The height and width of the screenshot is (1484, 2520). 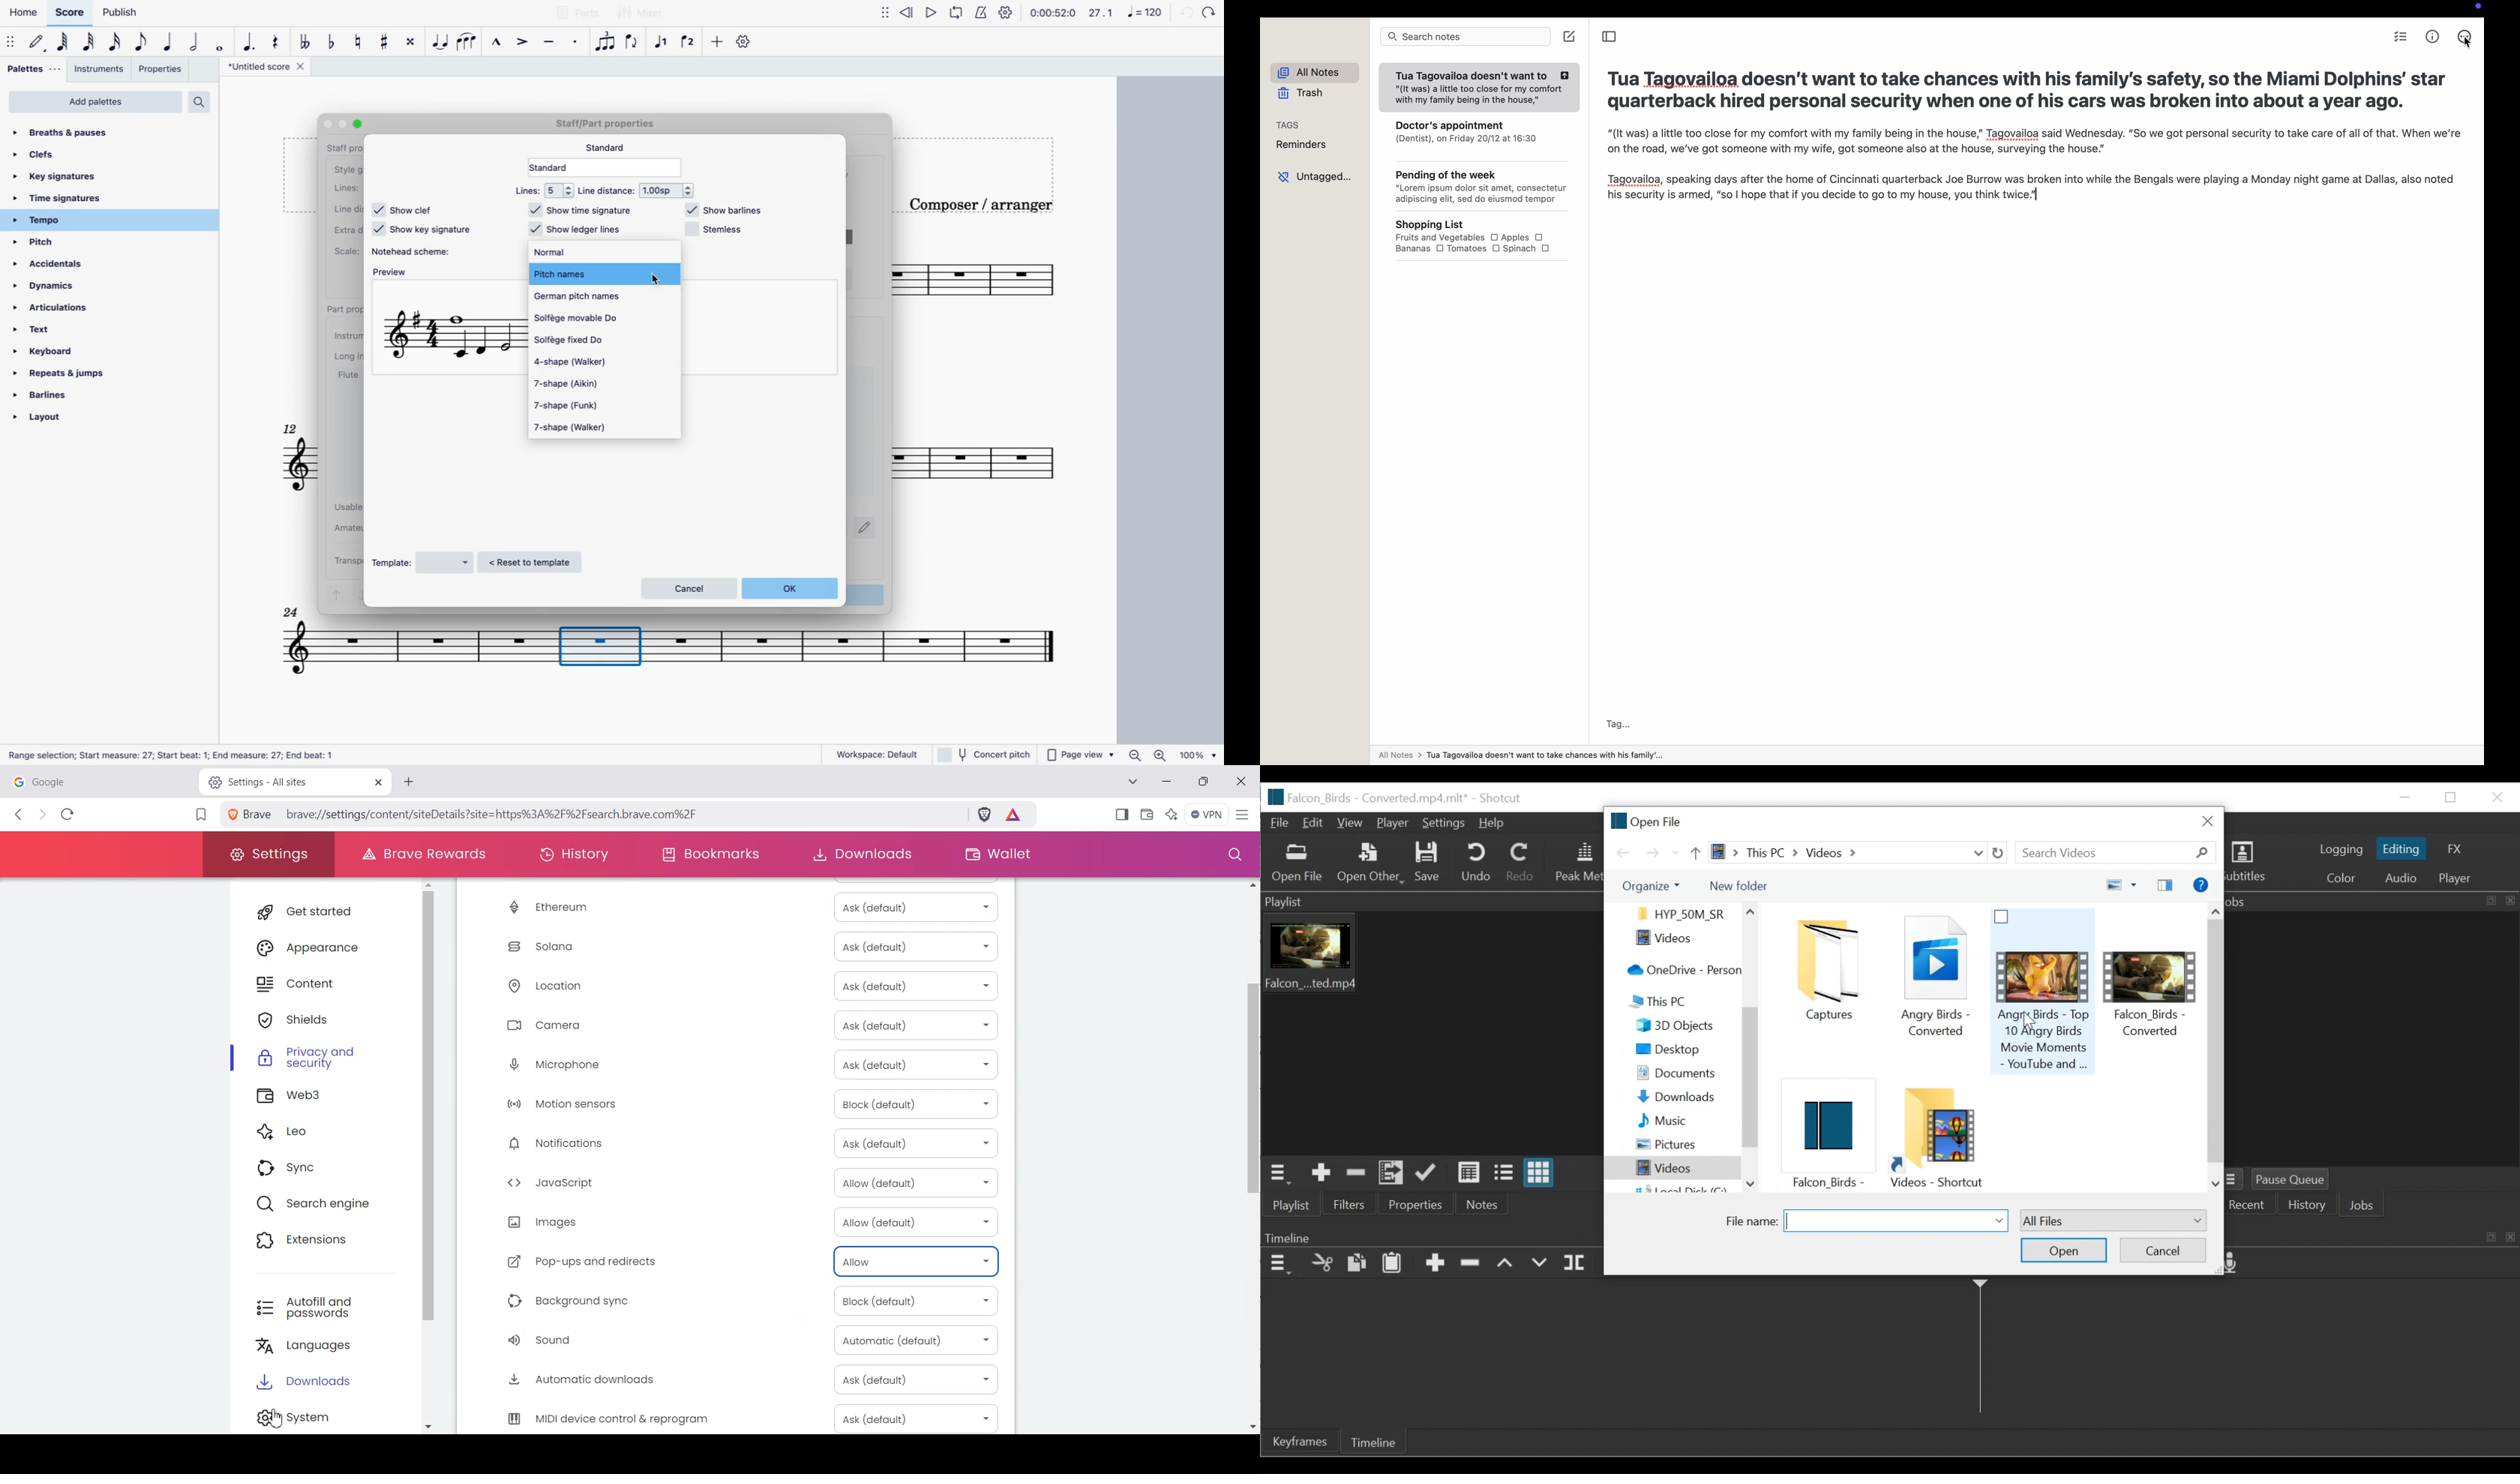 I want to click on Wallet, so click(x=996, y=854).